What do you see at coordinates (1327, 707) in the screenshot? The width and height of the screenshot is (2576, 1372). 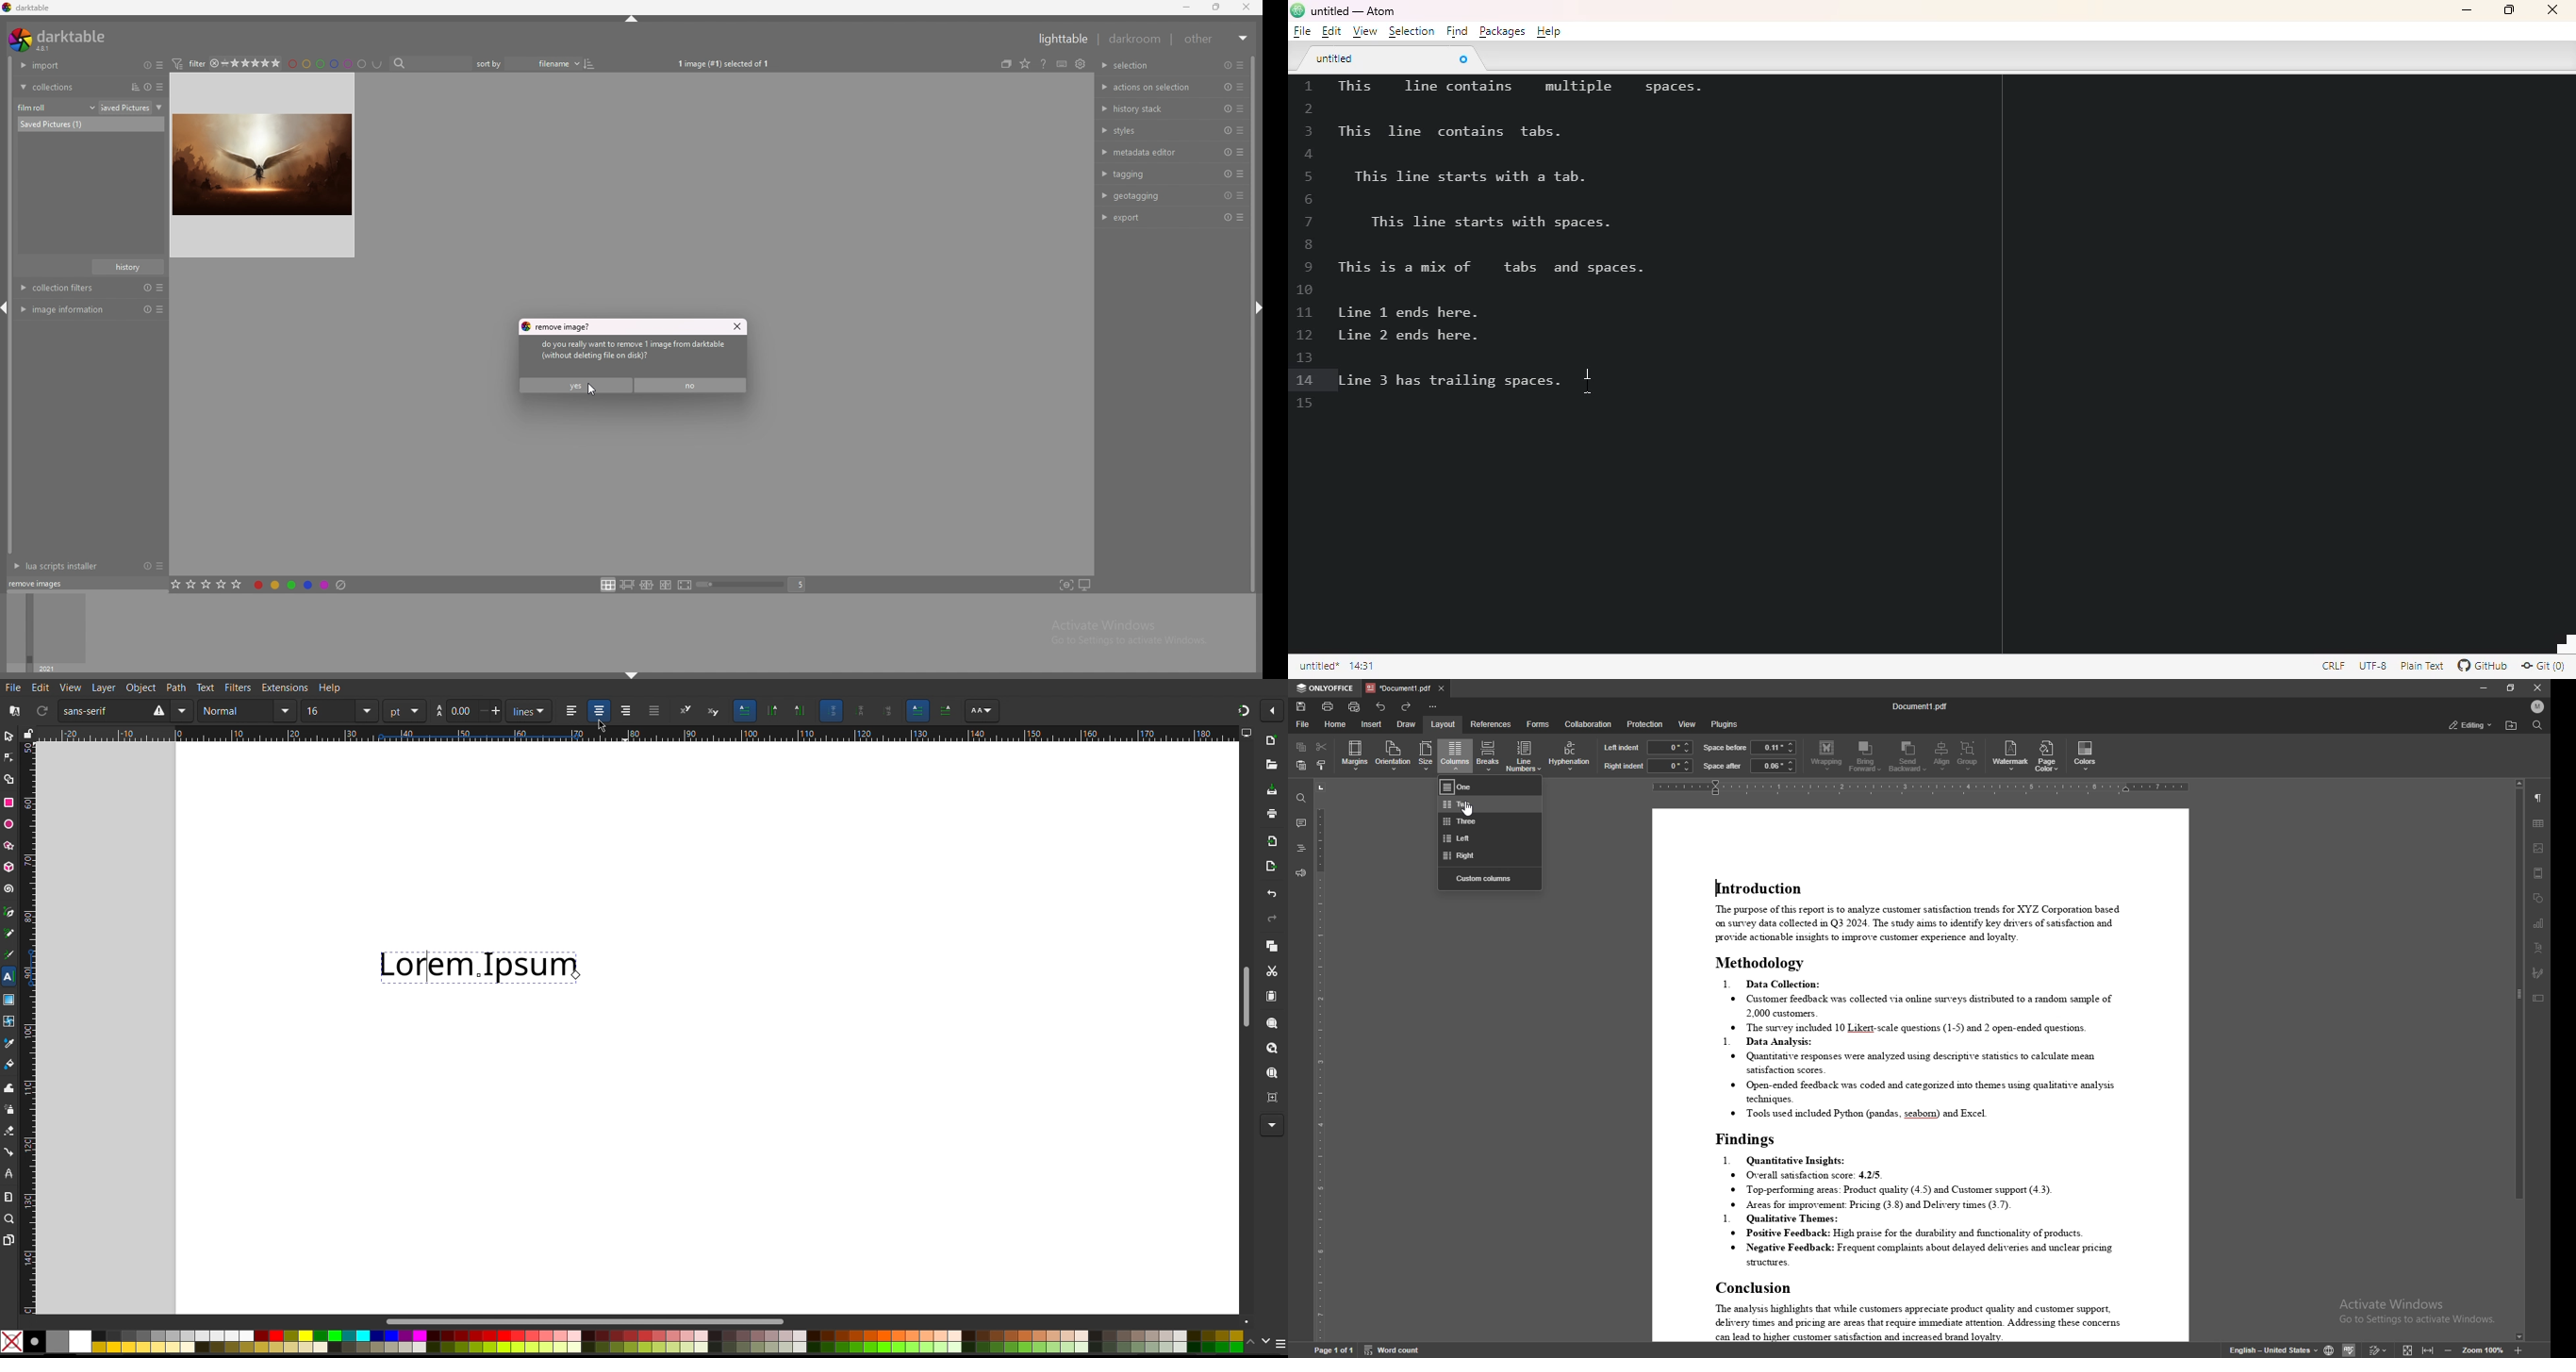 I see `print` at bounding box center [1327, 707].